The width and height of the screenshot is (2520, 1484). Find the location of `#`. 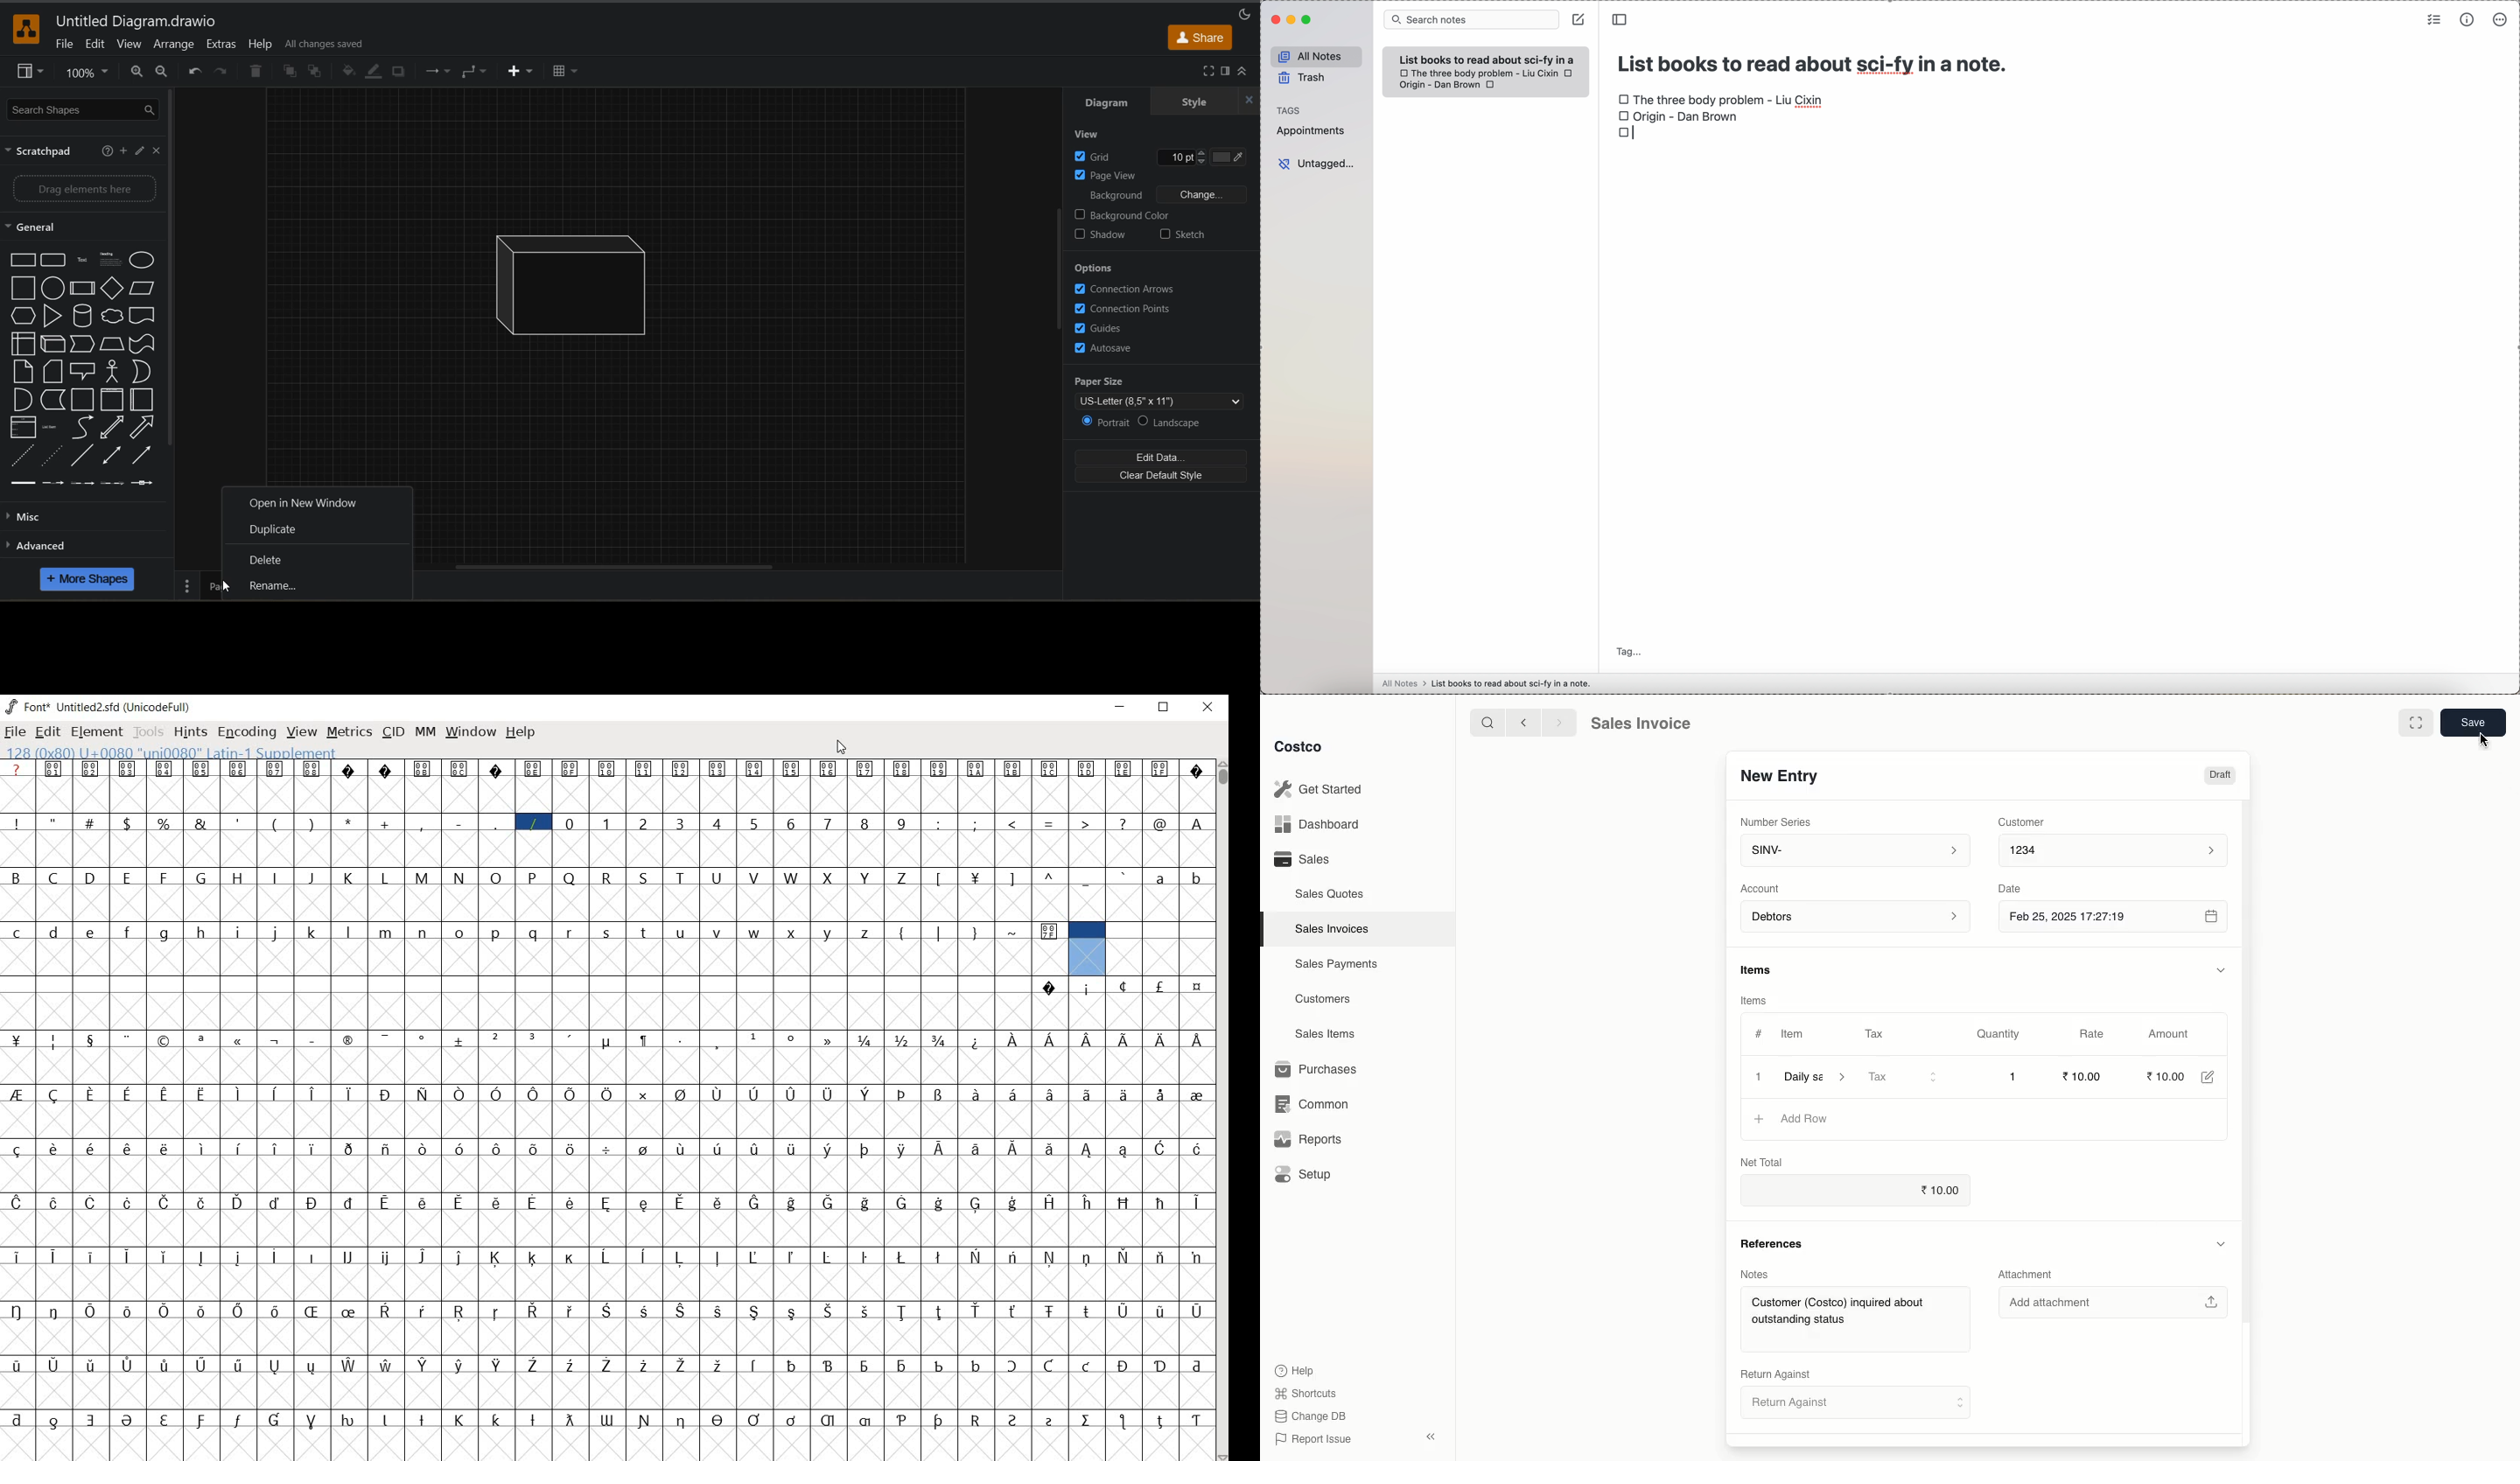

# is located at coordinates (1759, 1034).